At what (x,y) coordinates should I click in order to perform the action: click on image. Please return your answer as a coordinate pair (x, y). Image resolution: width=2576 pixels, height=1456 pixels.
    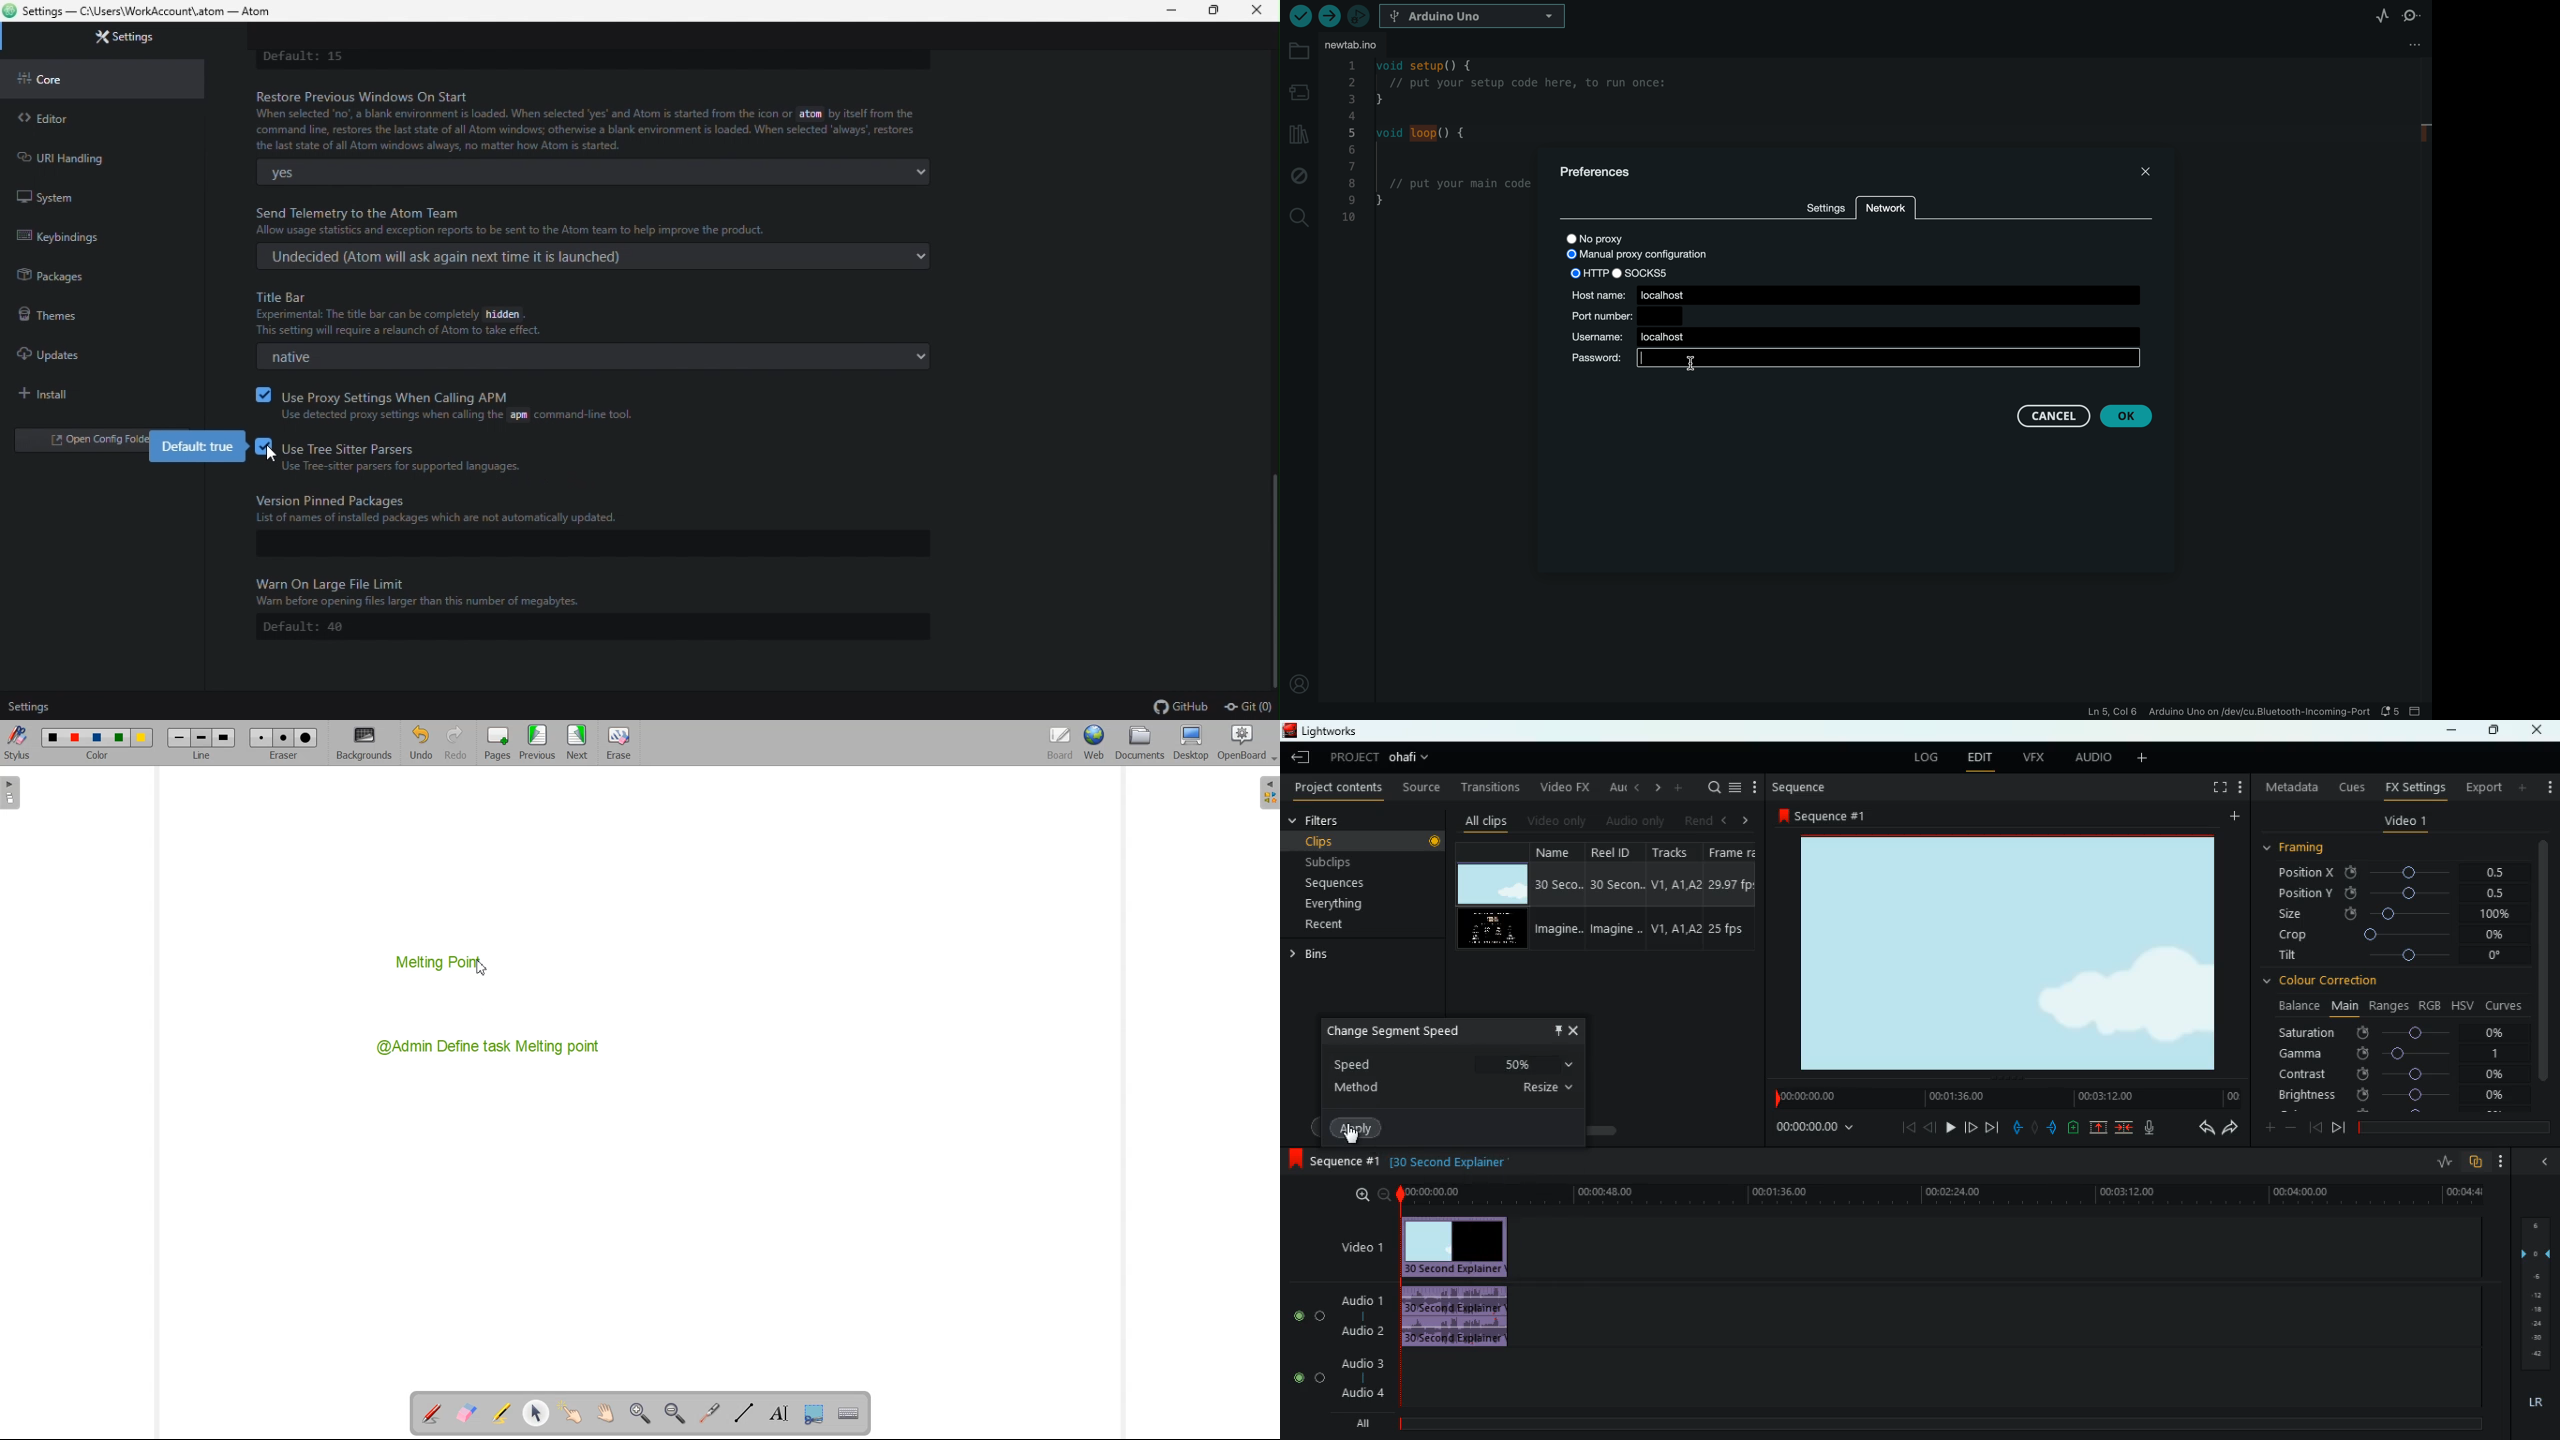
    Looking at the image, I should click on (2007, 952).